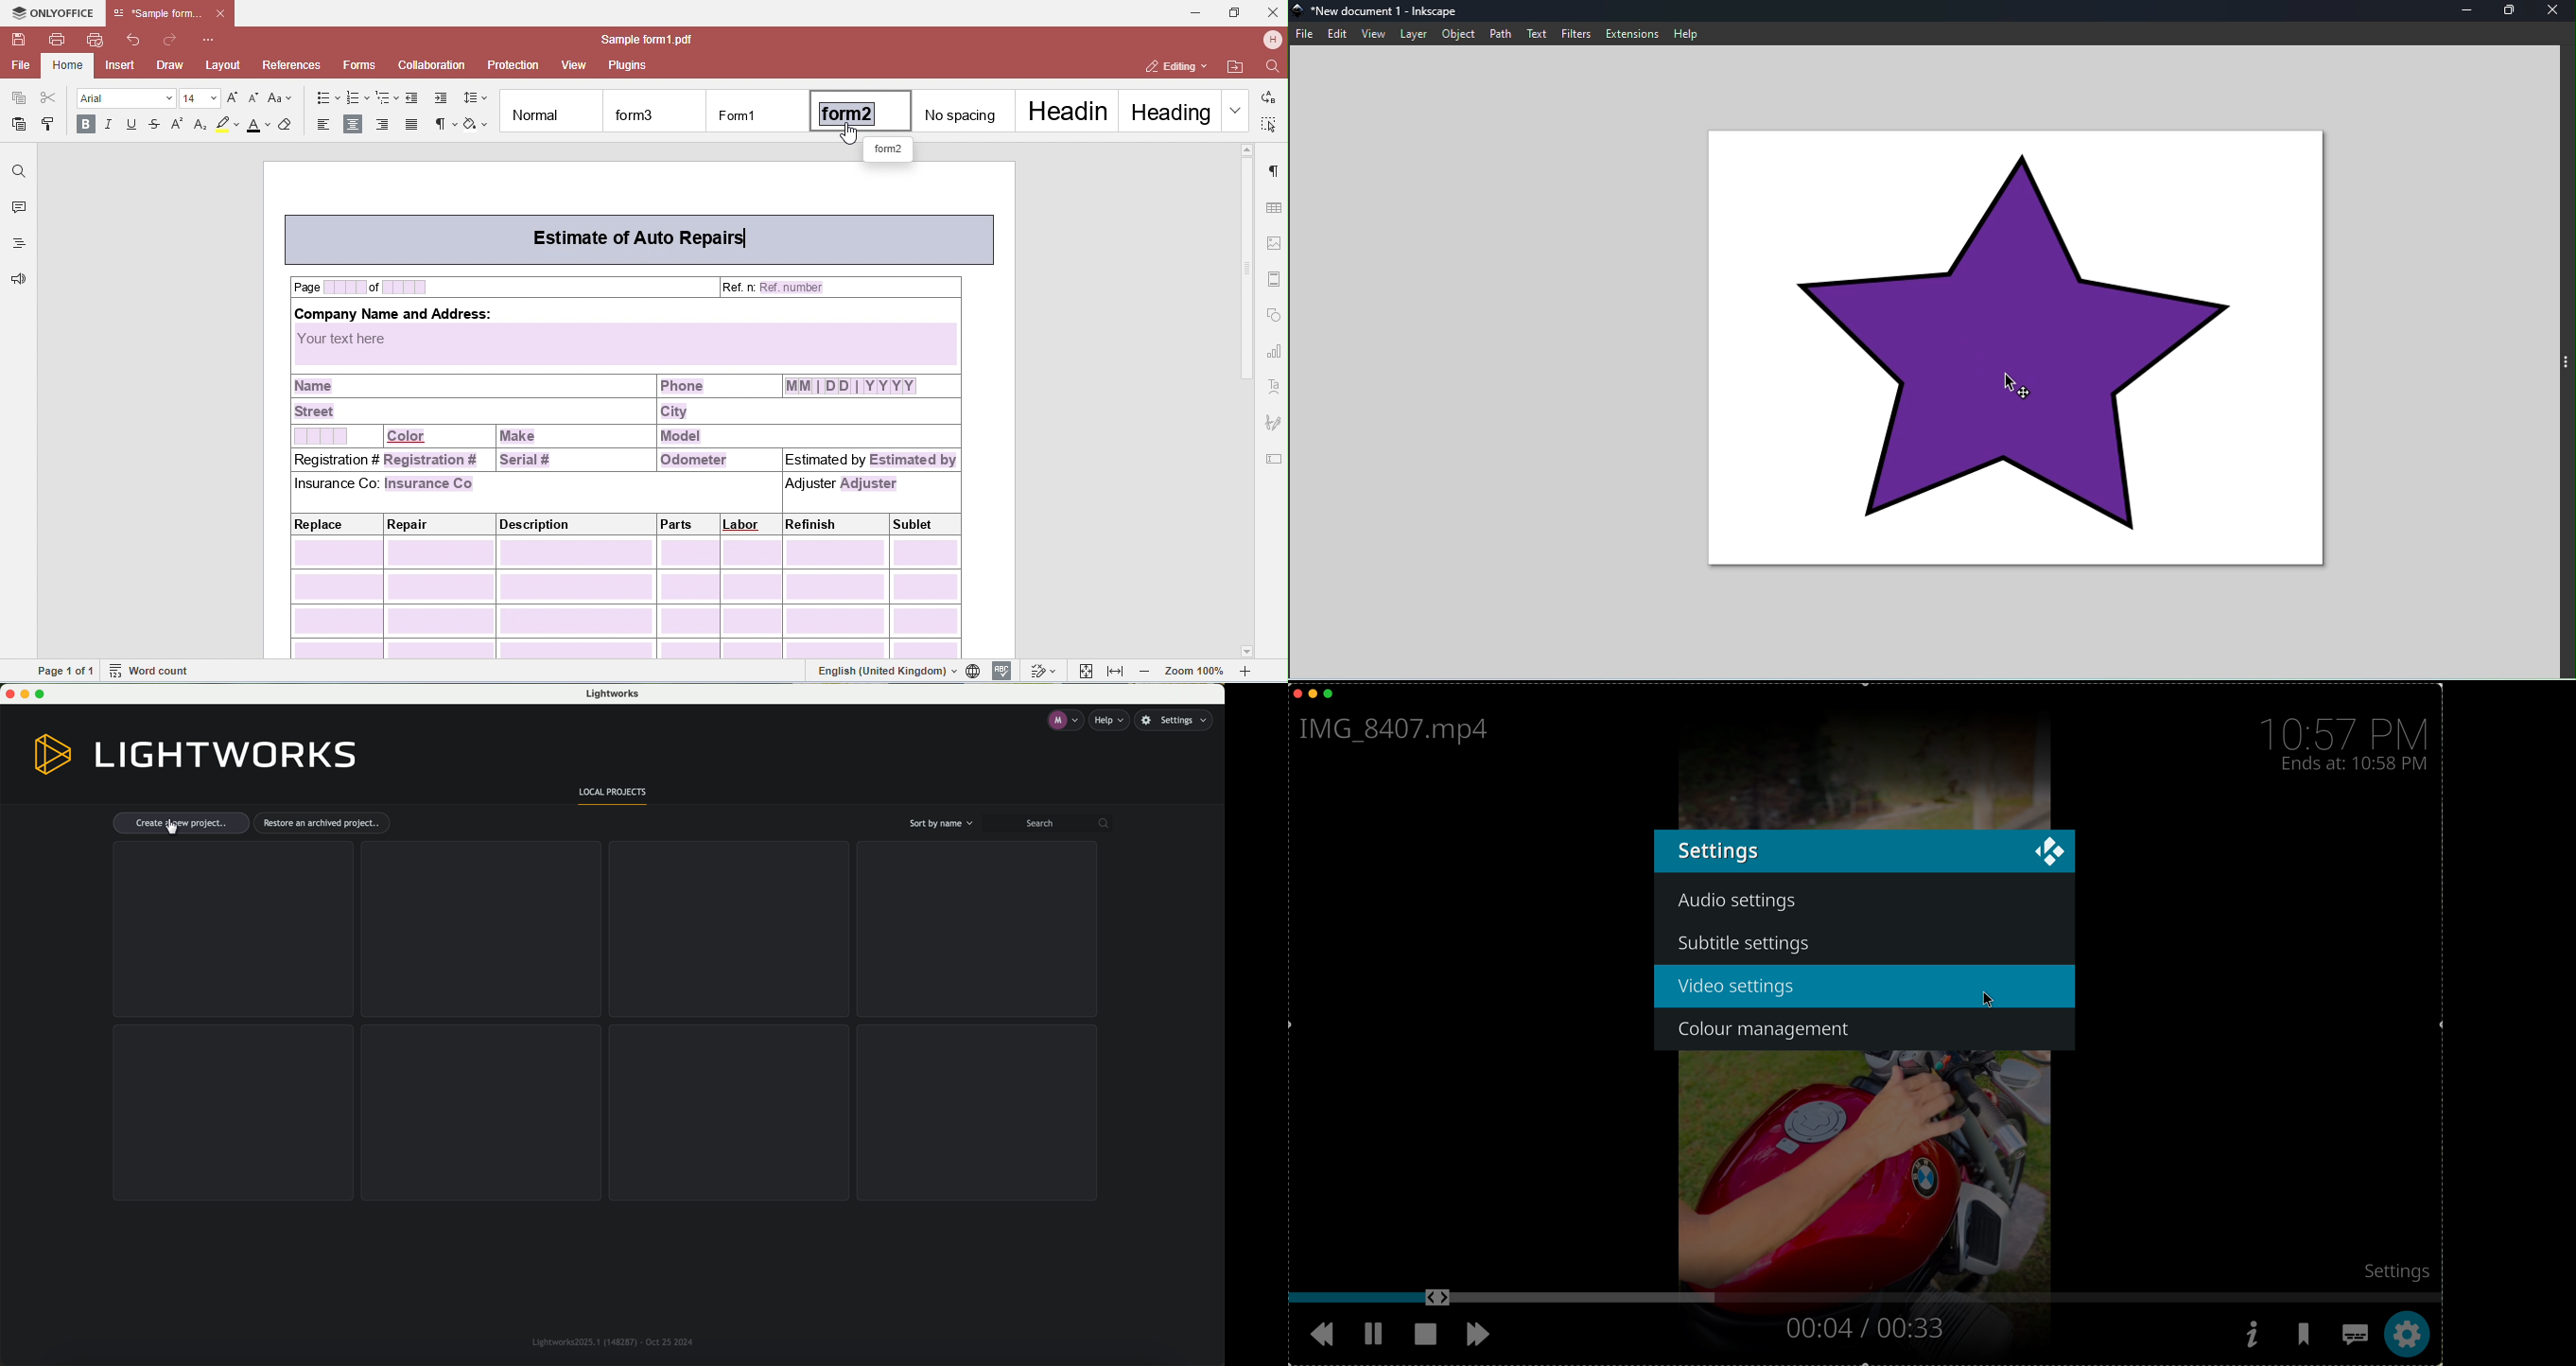 The image size is (2576, 1372). I want to click on object, so click(1461, 34).